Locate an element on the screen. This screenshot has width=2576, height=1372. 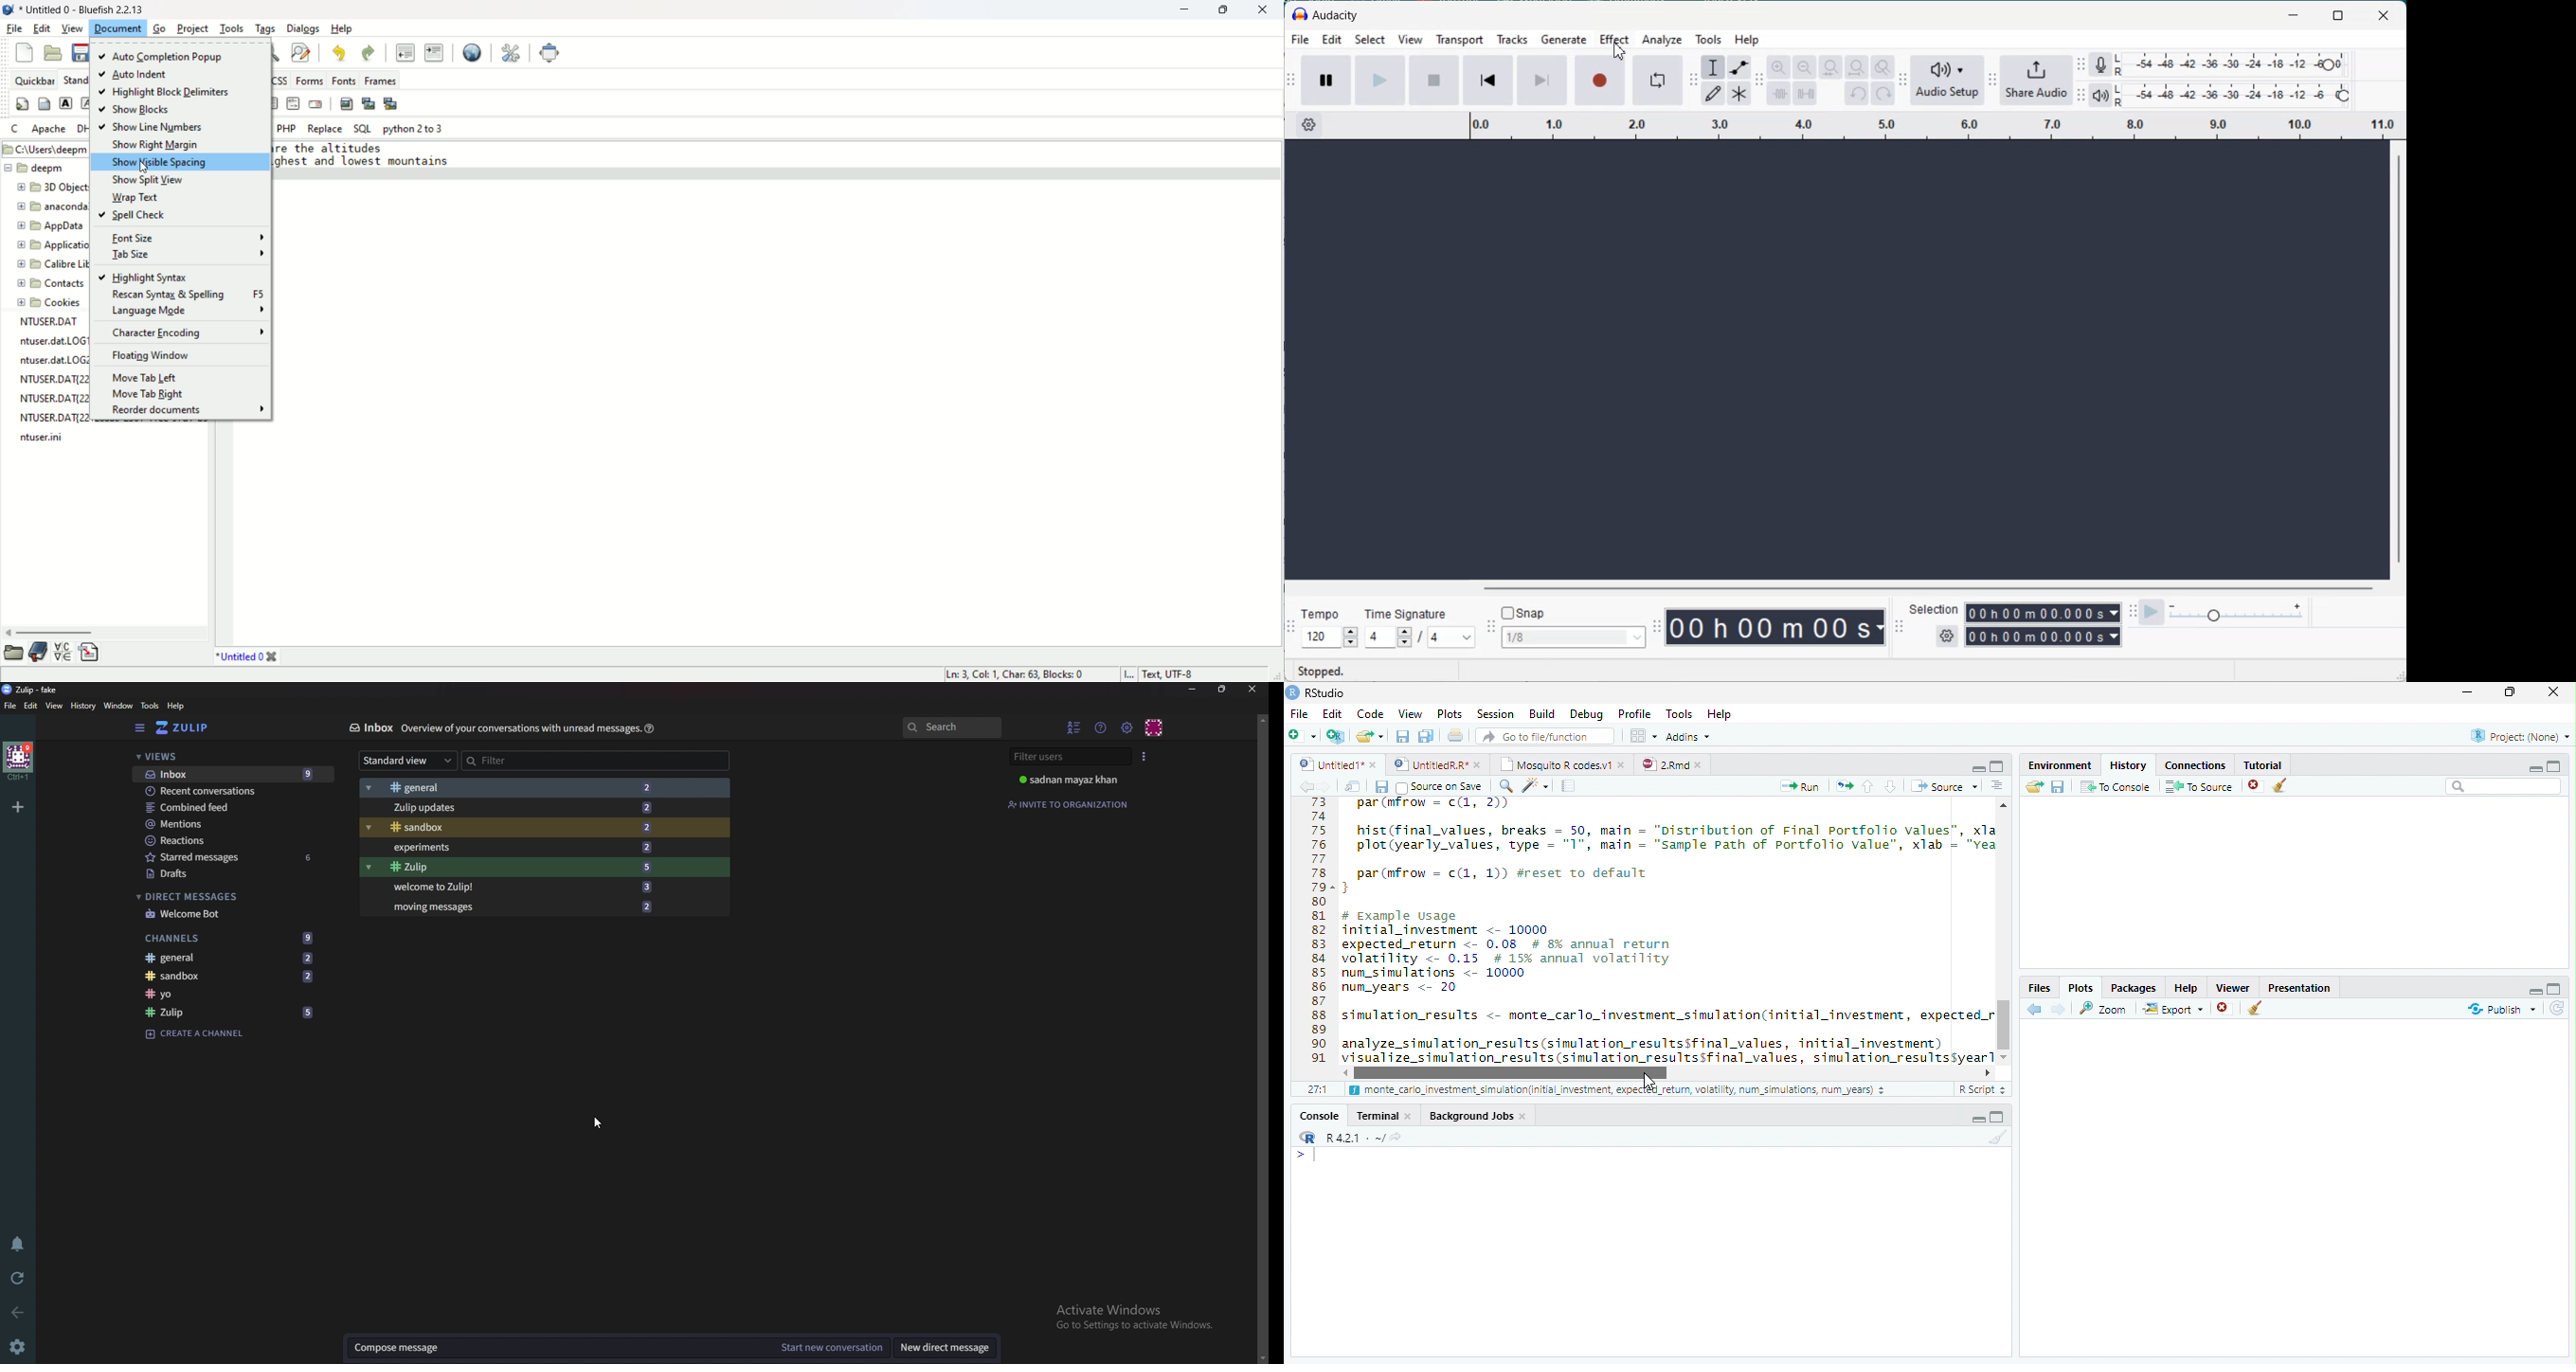
Selection tool is located at coordinates (1712, 67).